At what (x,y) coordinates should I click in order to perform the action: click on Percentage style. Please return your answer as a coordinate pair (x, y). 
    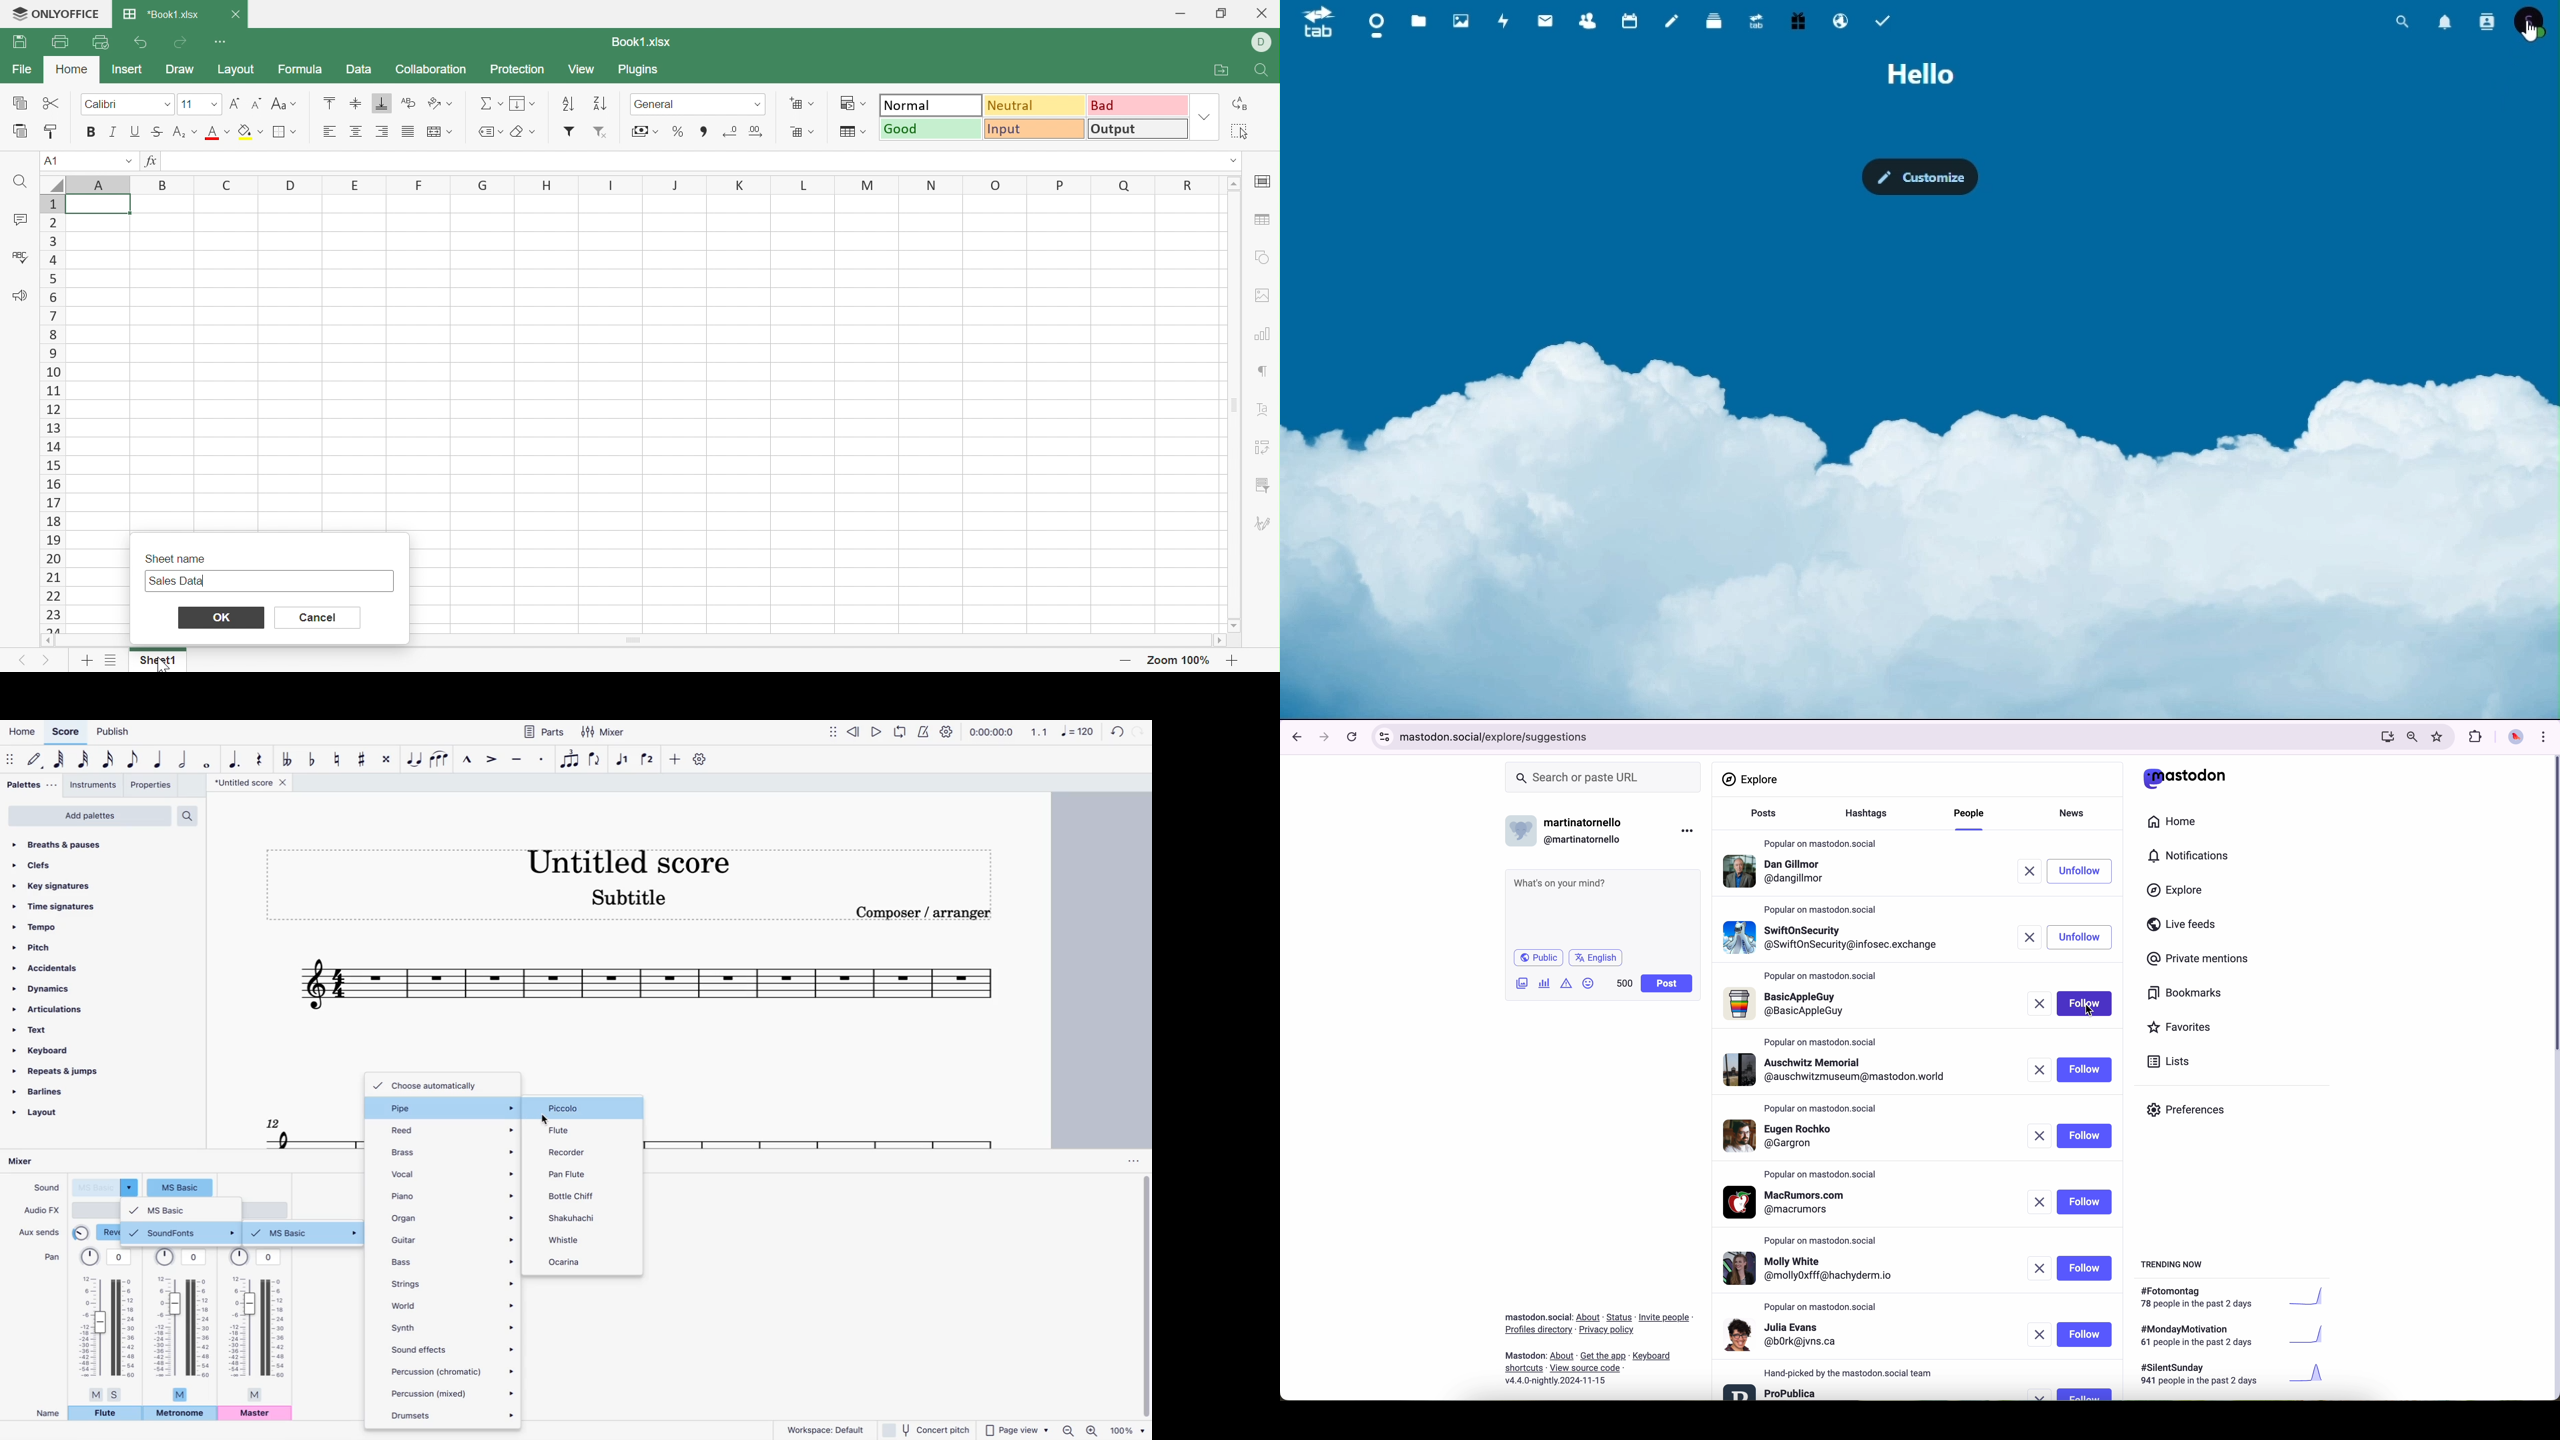
    Looking at the image, I should click on (679, 132).